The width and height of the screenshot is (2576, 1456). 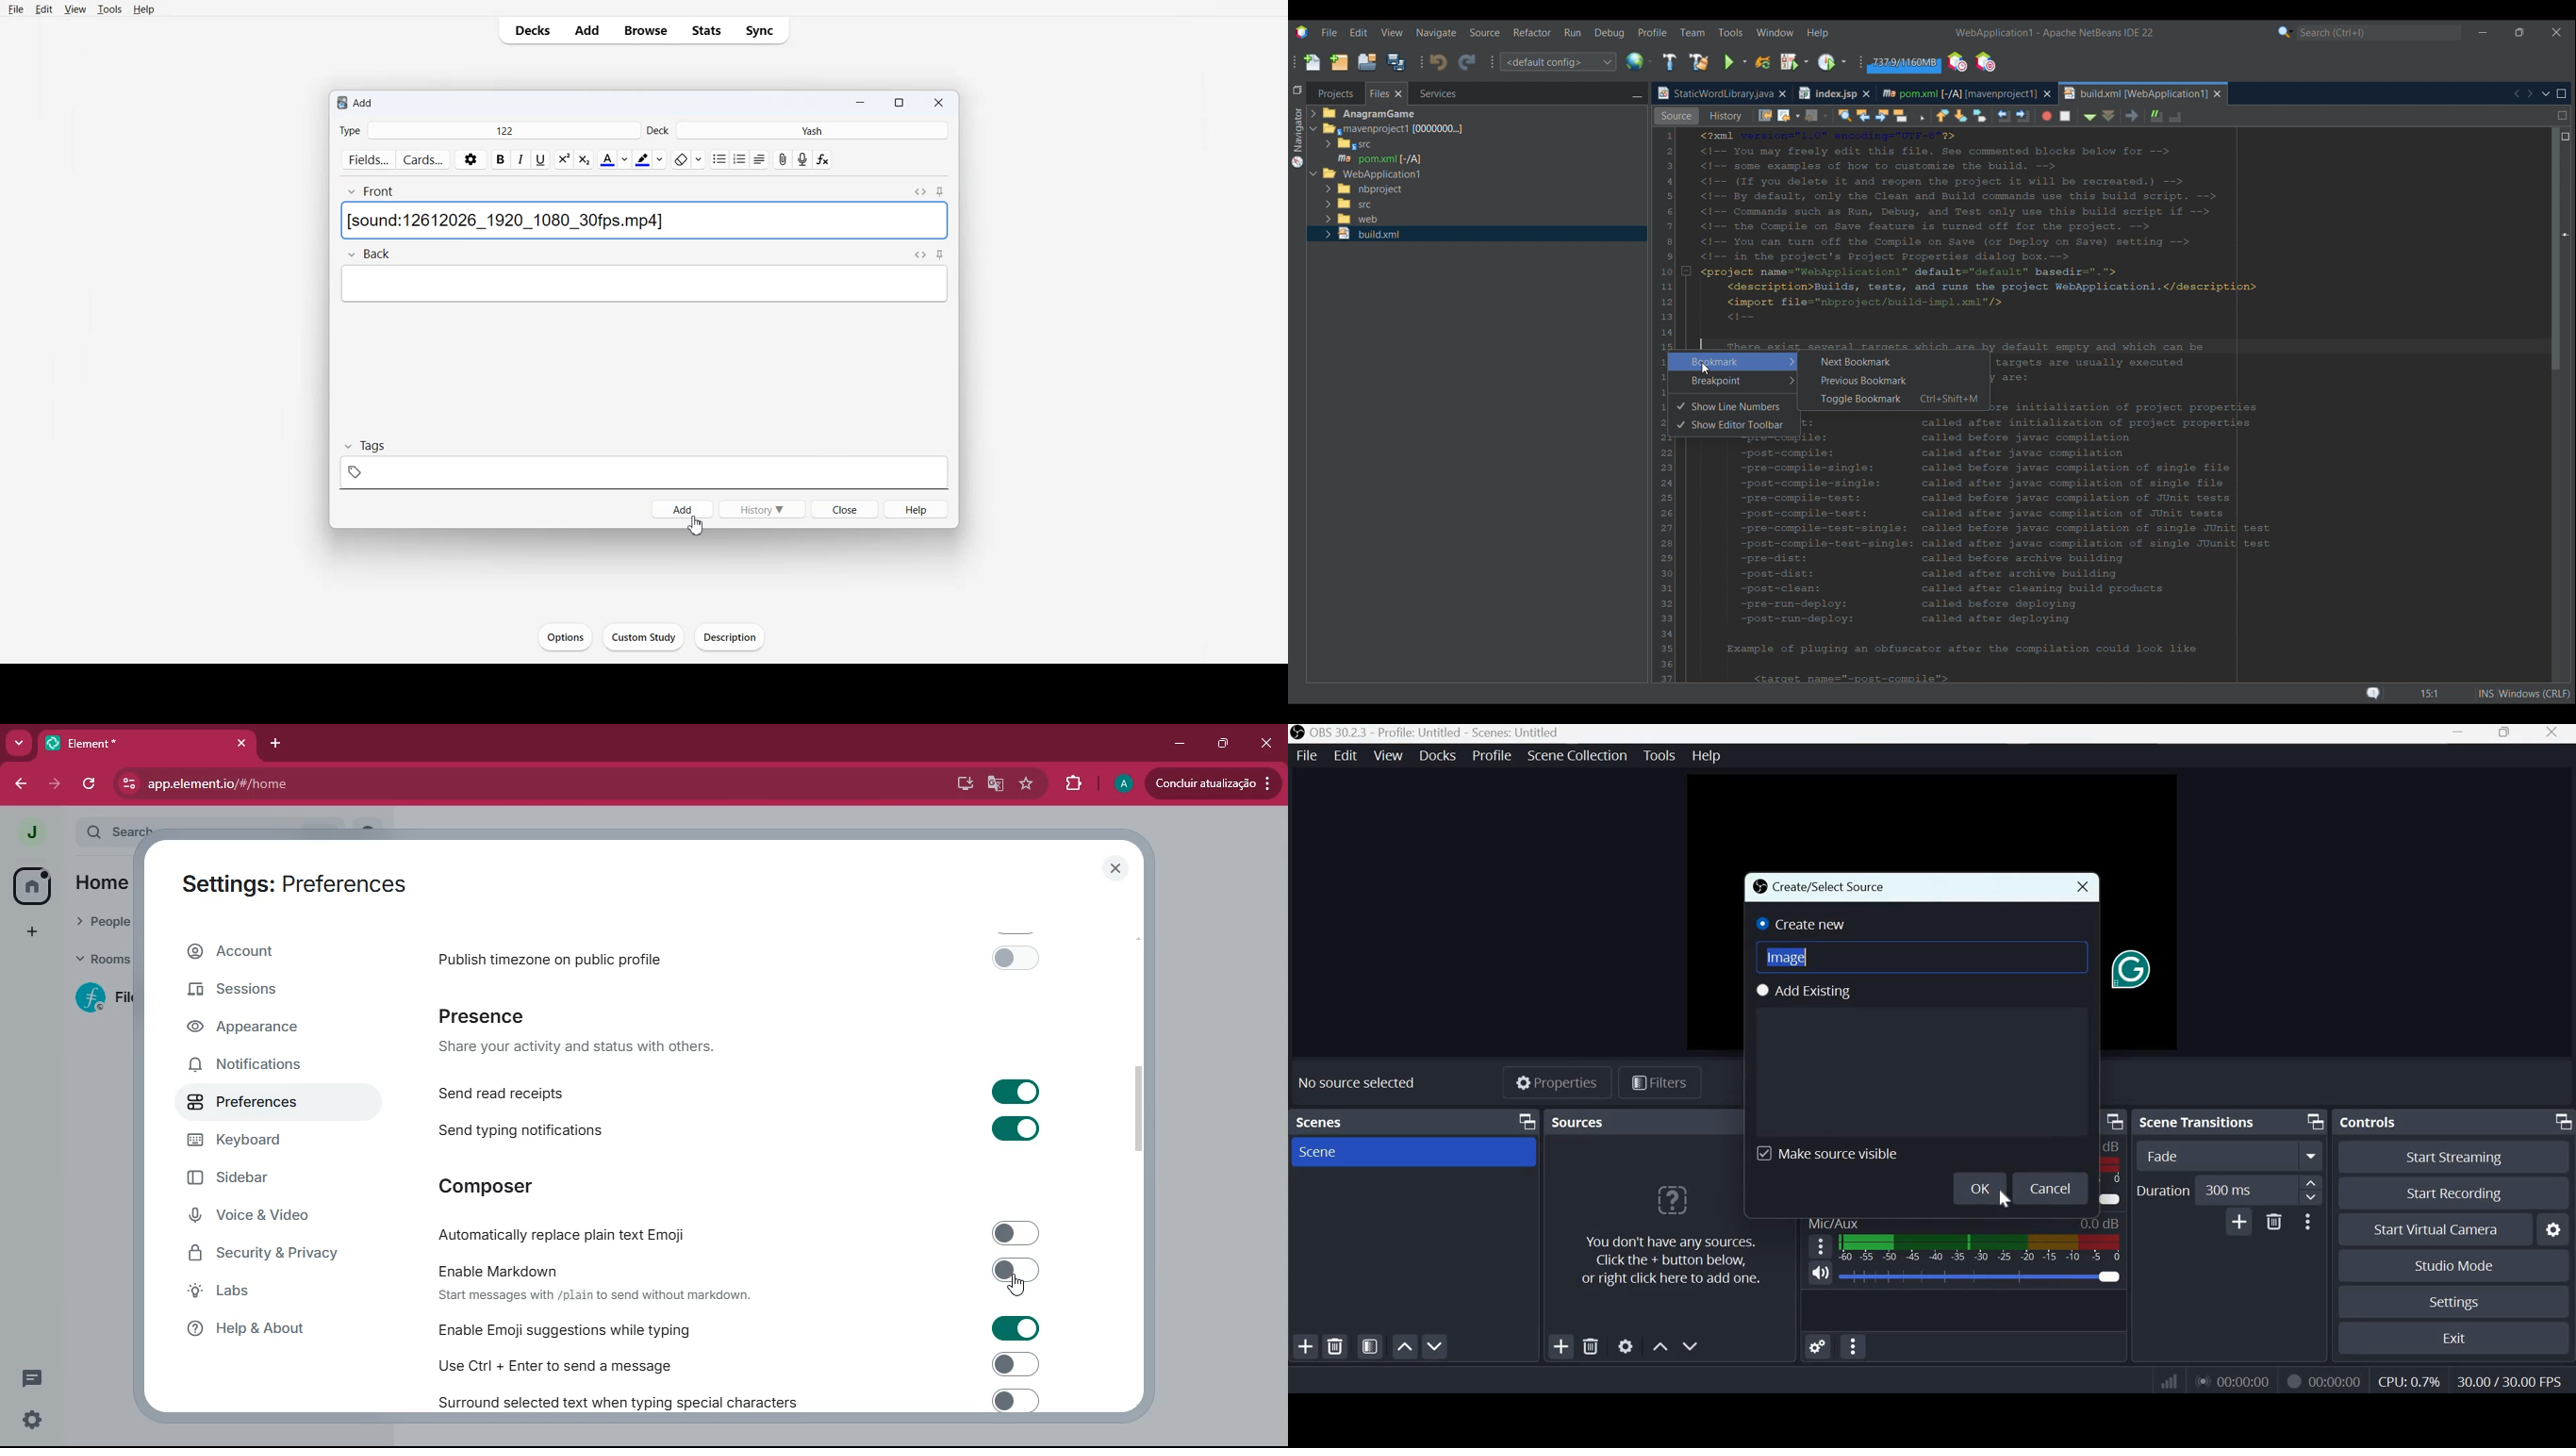 I want to click on tab, so click(x=148, y=743).